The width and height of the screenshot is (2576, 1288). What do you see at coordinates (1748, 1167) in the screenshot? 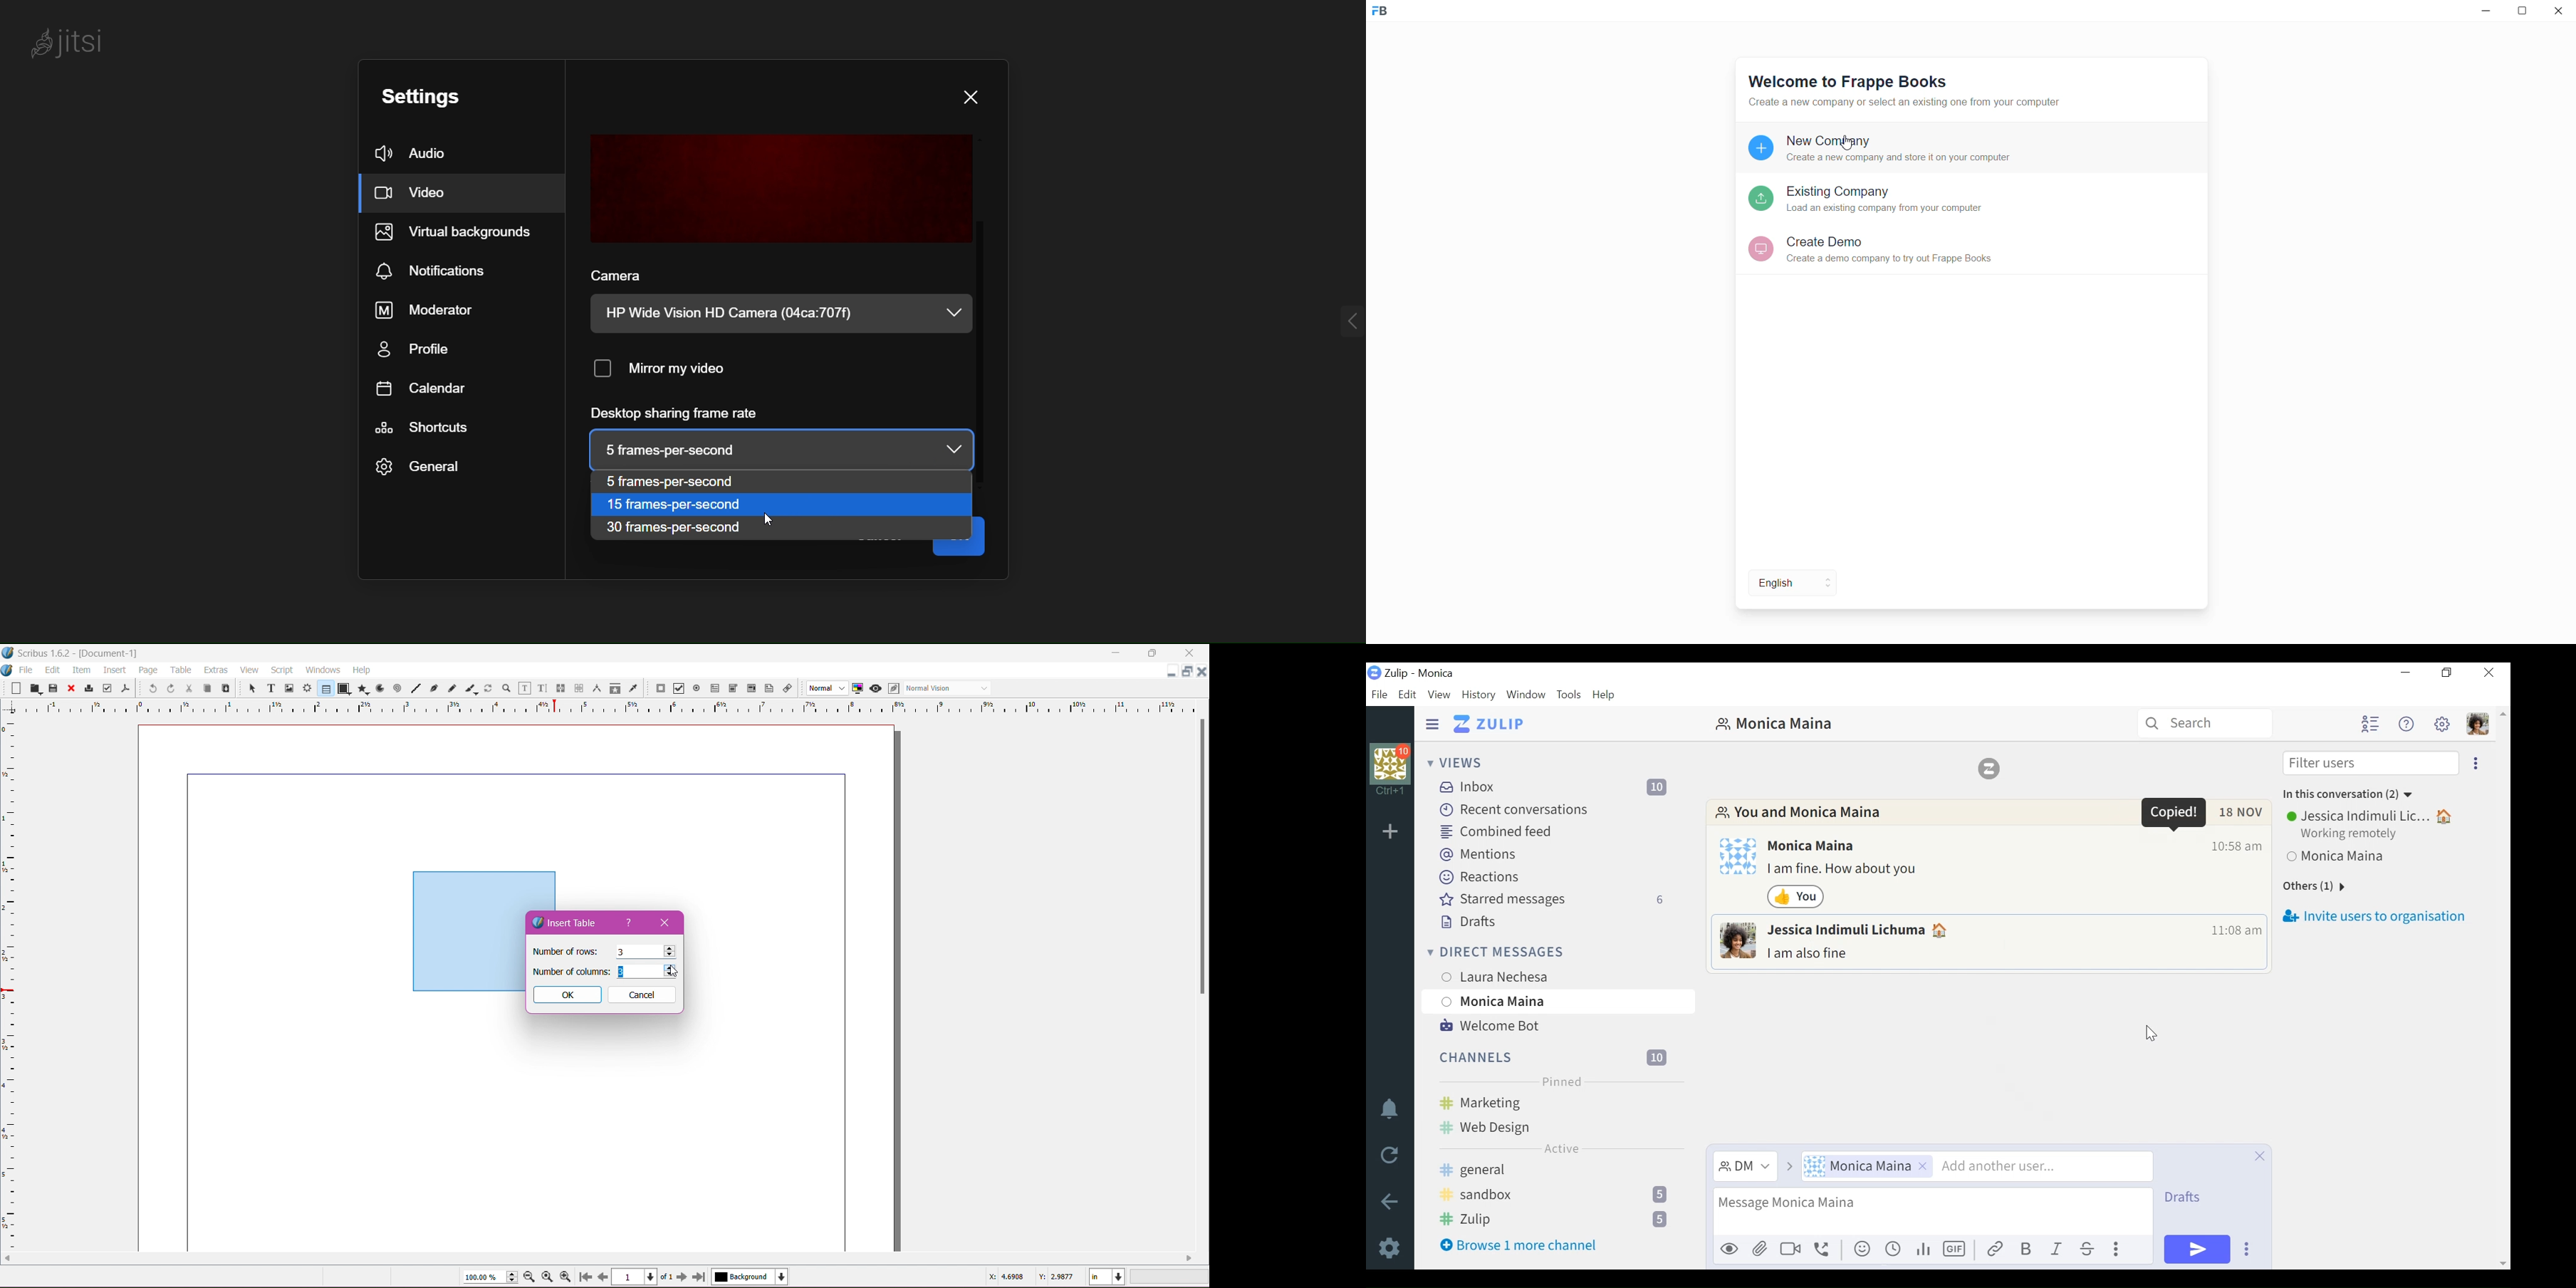
I see `DM` at bounding box center [1748, 1167].